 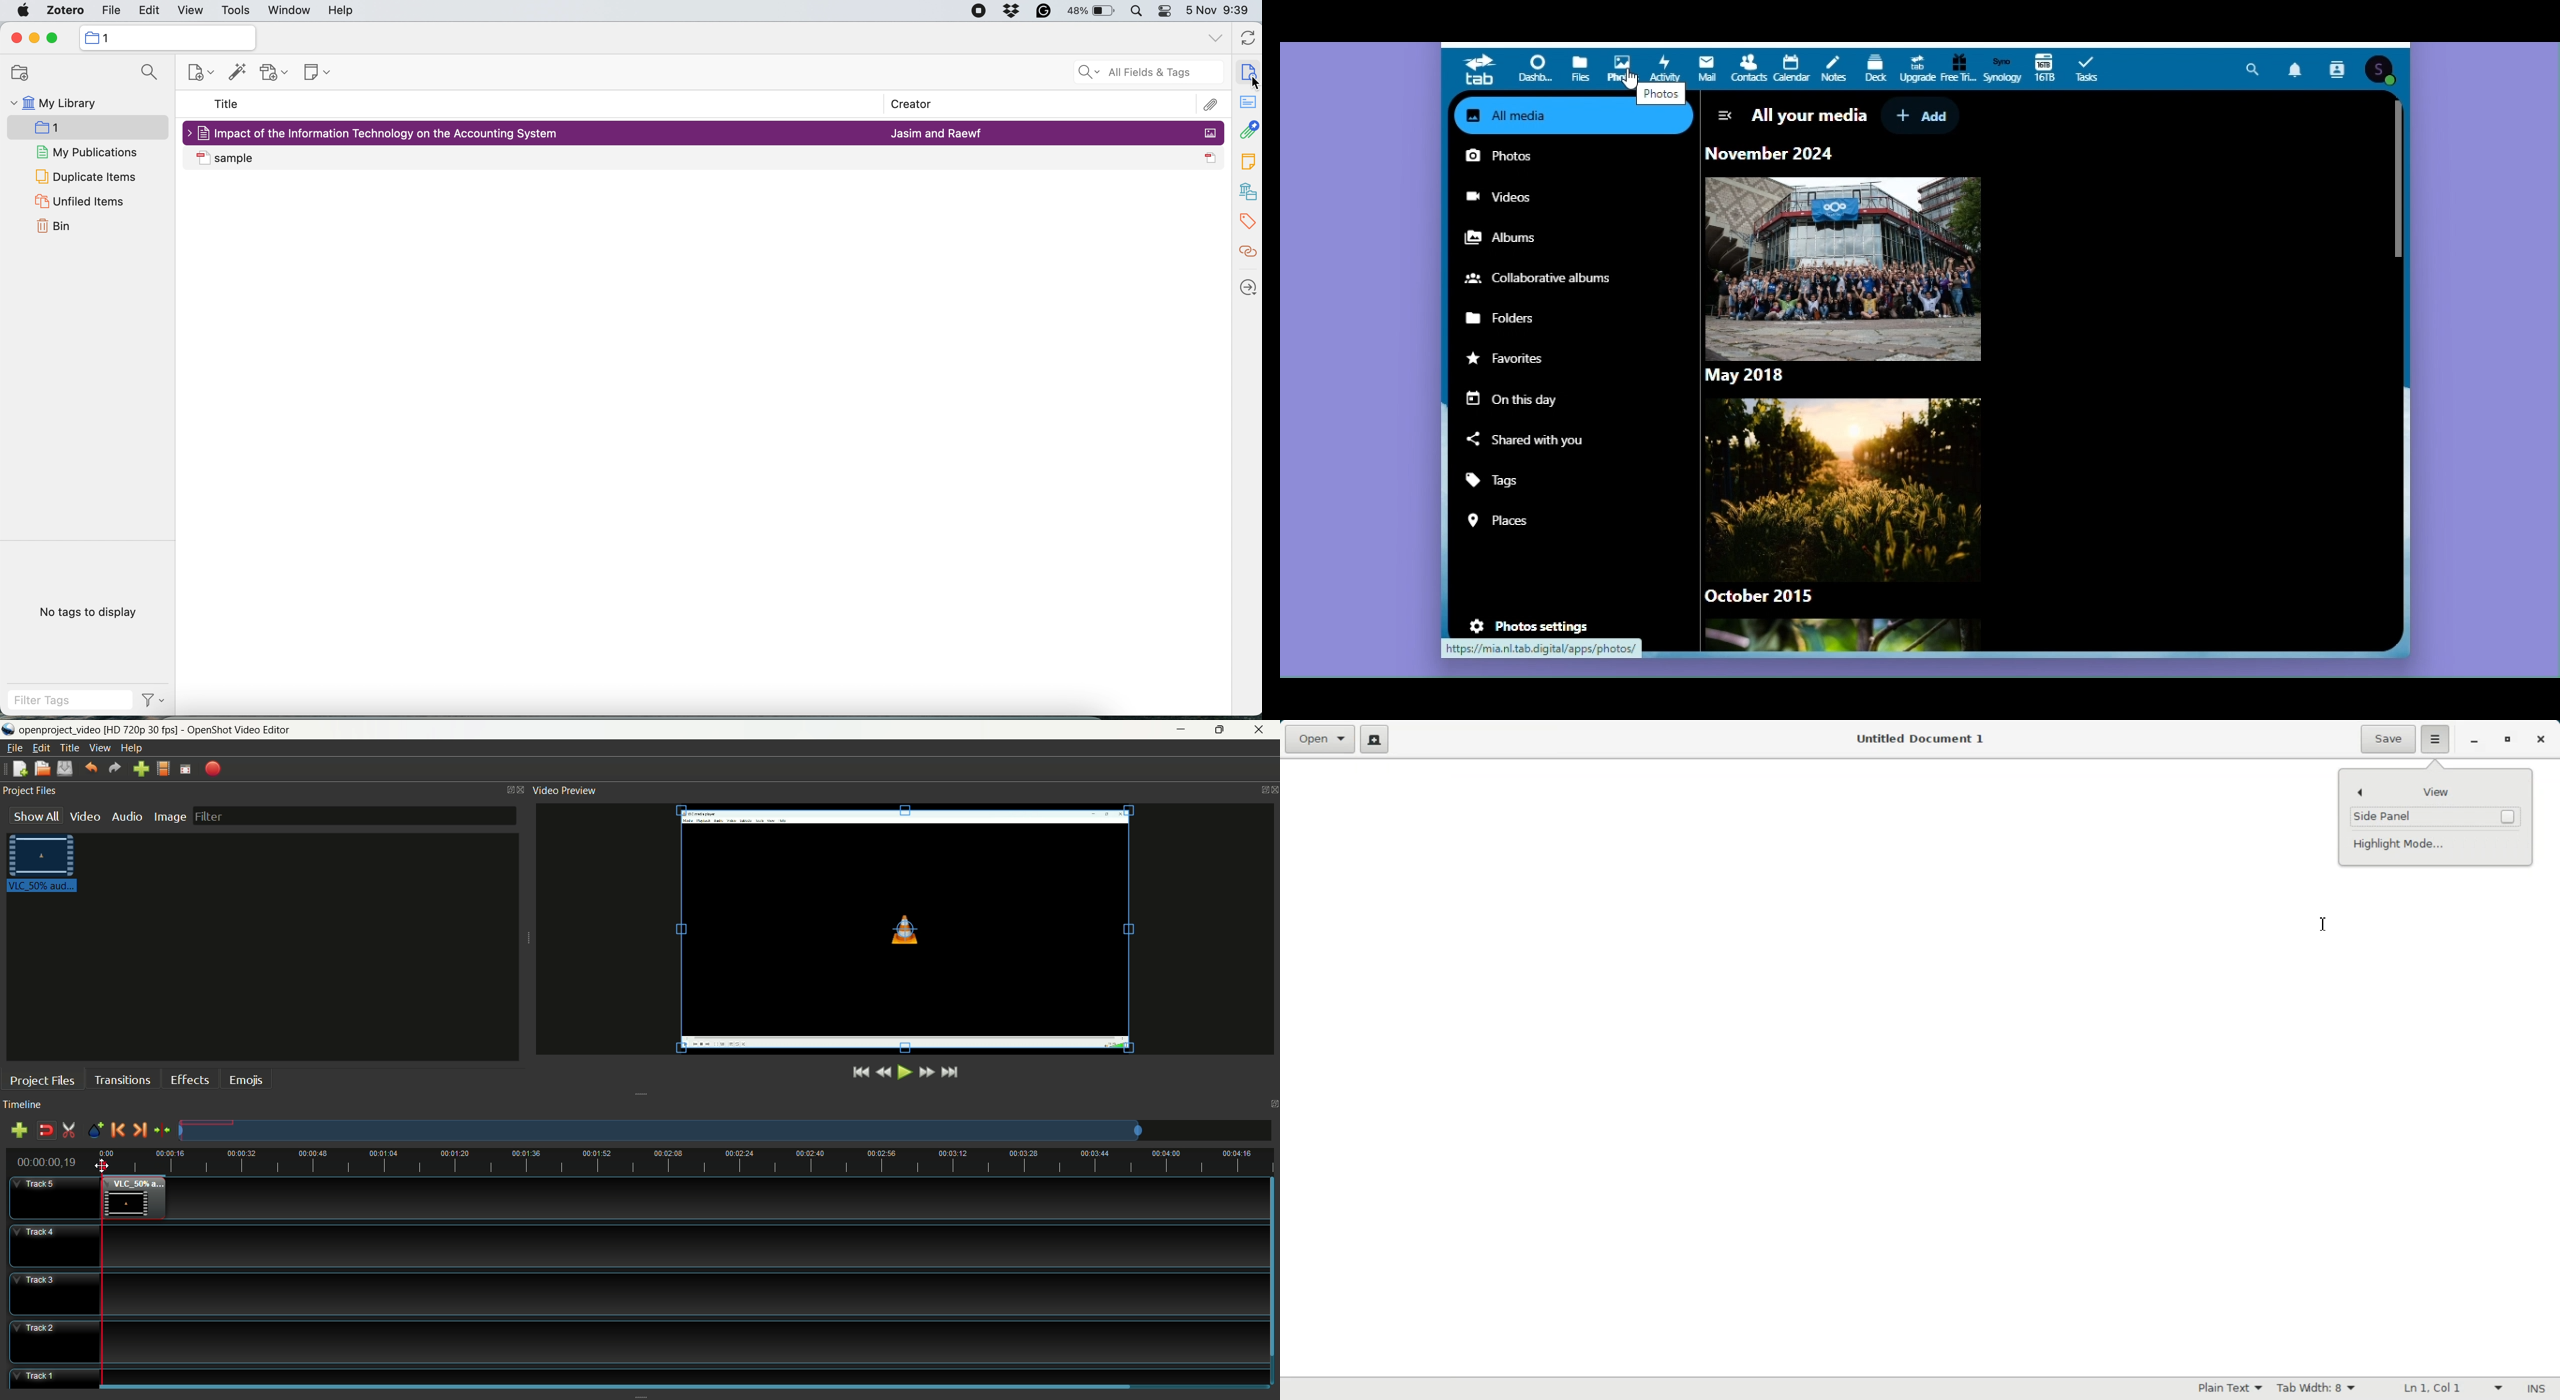 I want to click on creator, so click(x=914, y=103).